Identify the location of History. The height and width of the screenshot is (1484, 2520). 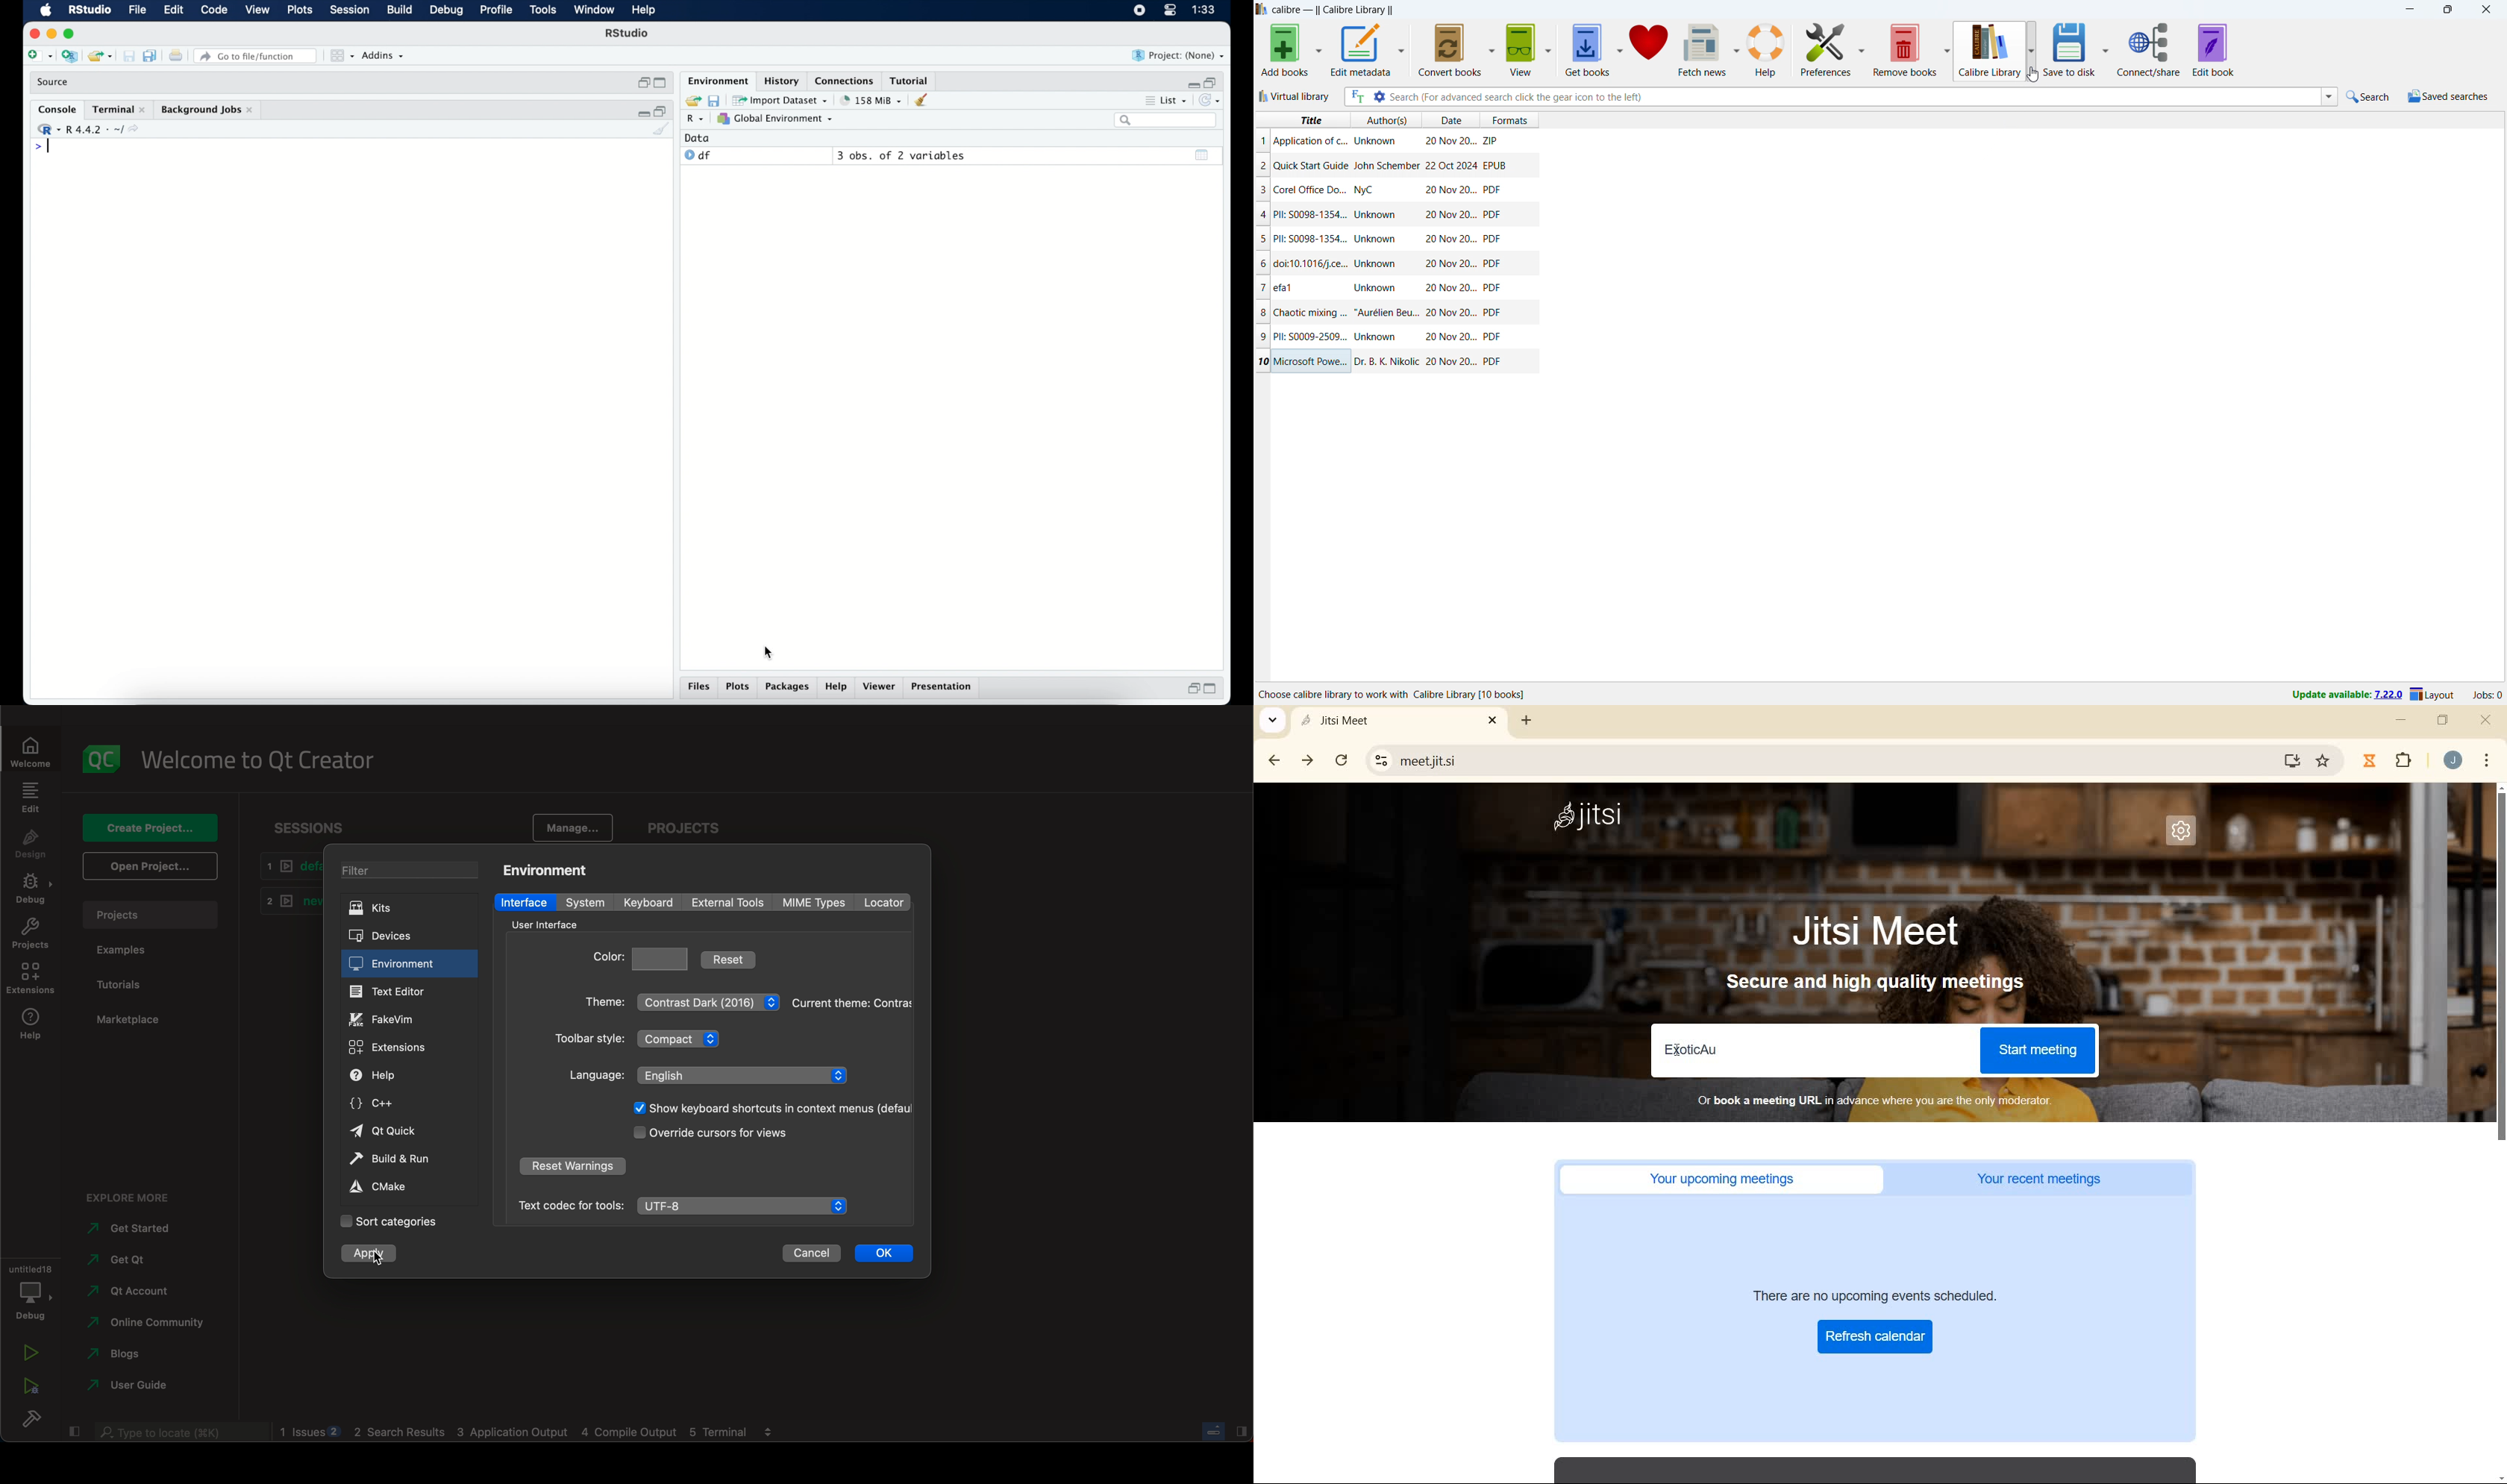
(780, 80).